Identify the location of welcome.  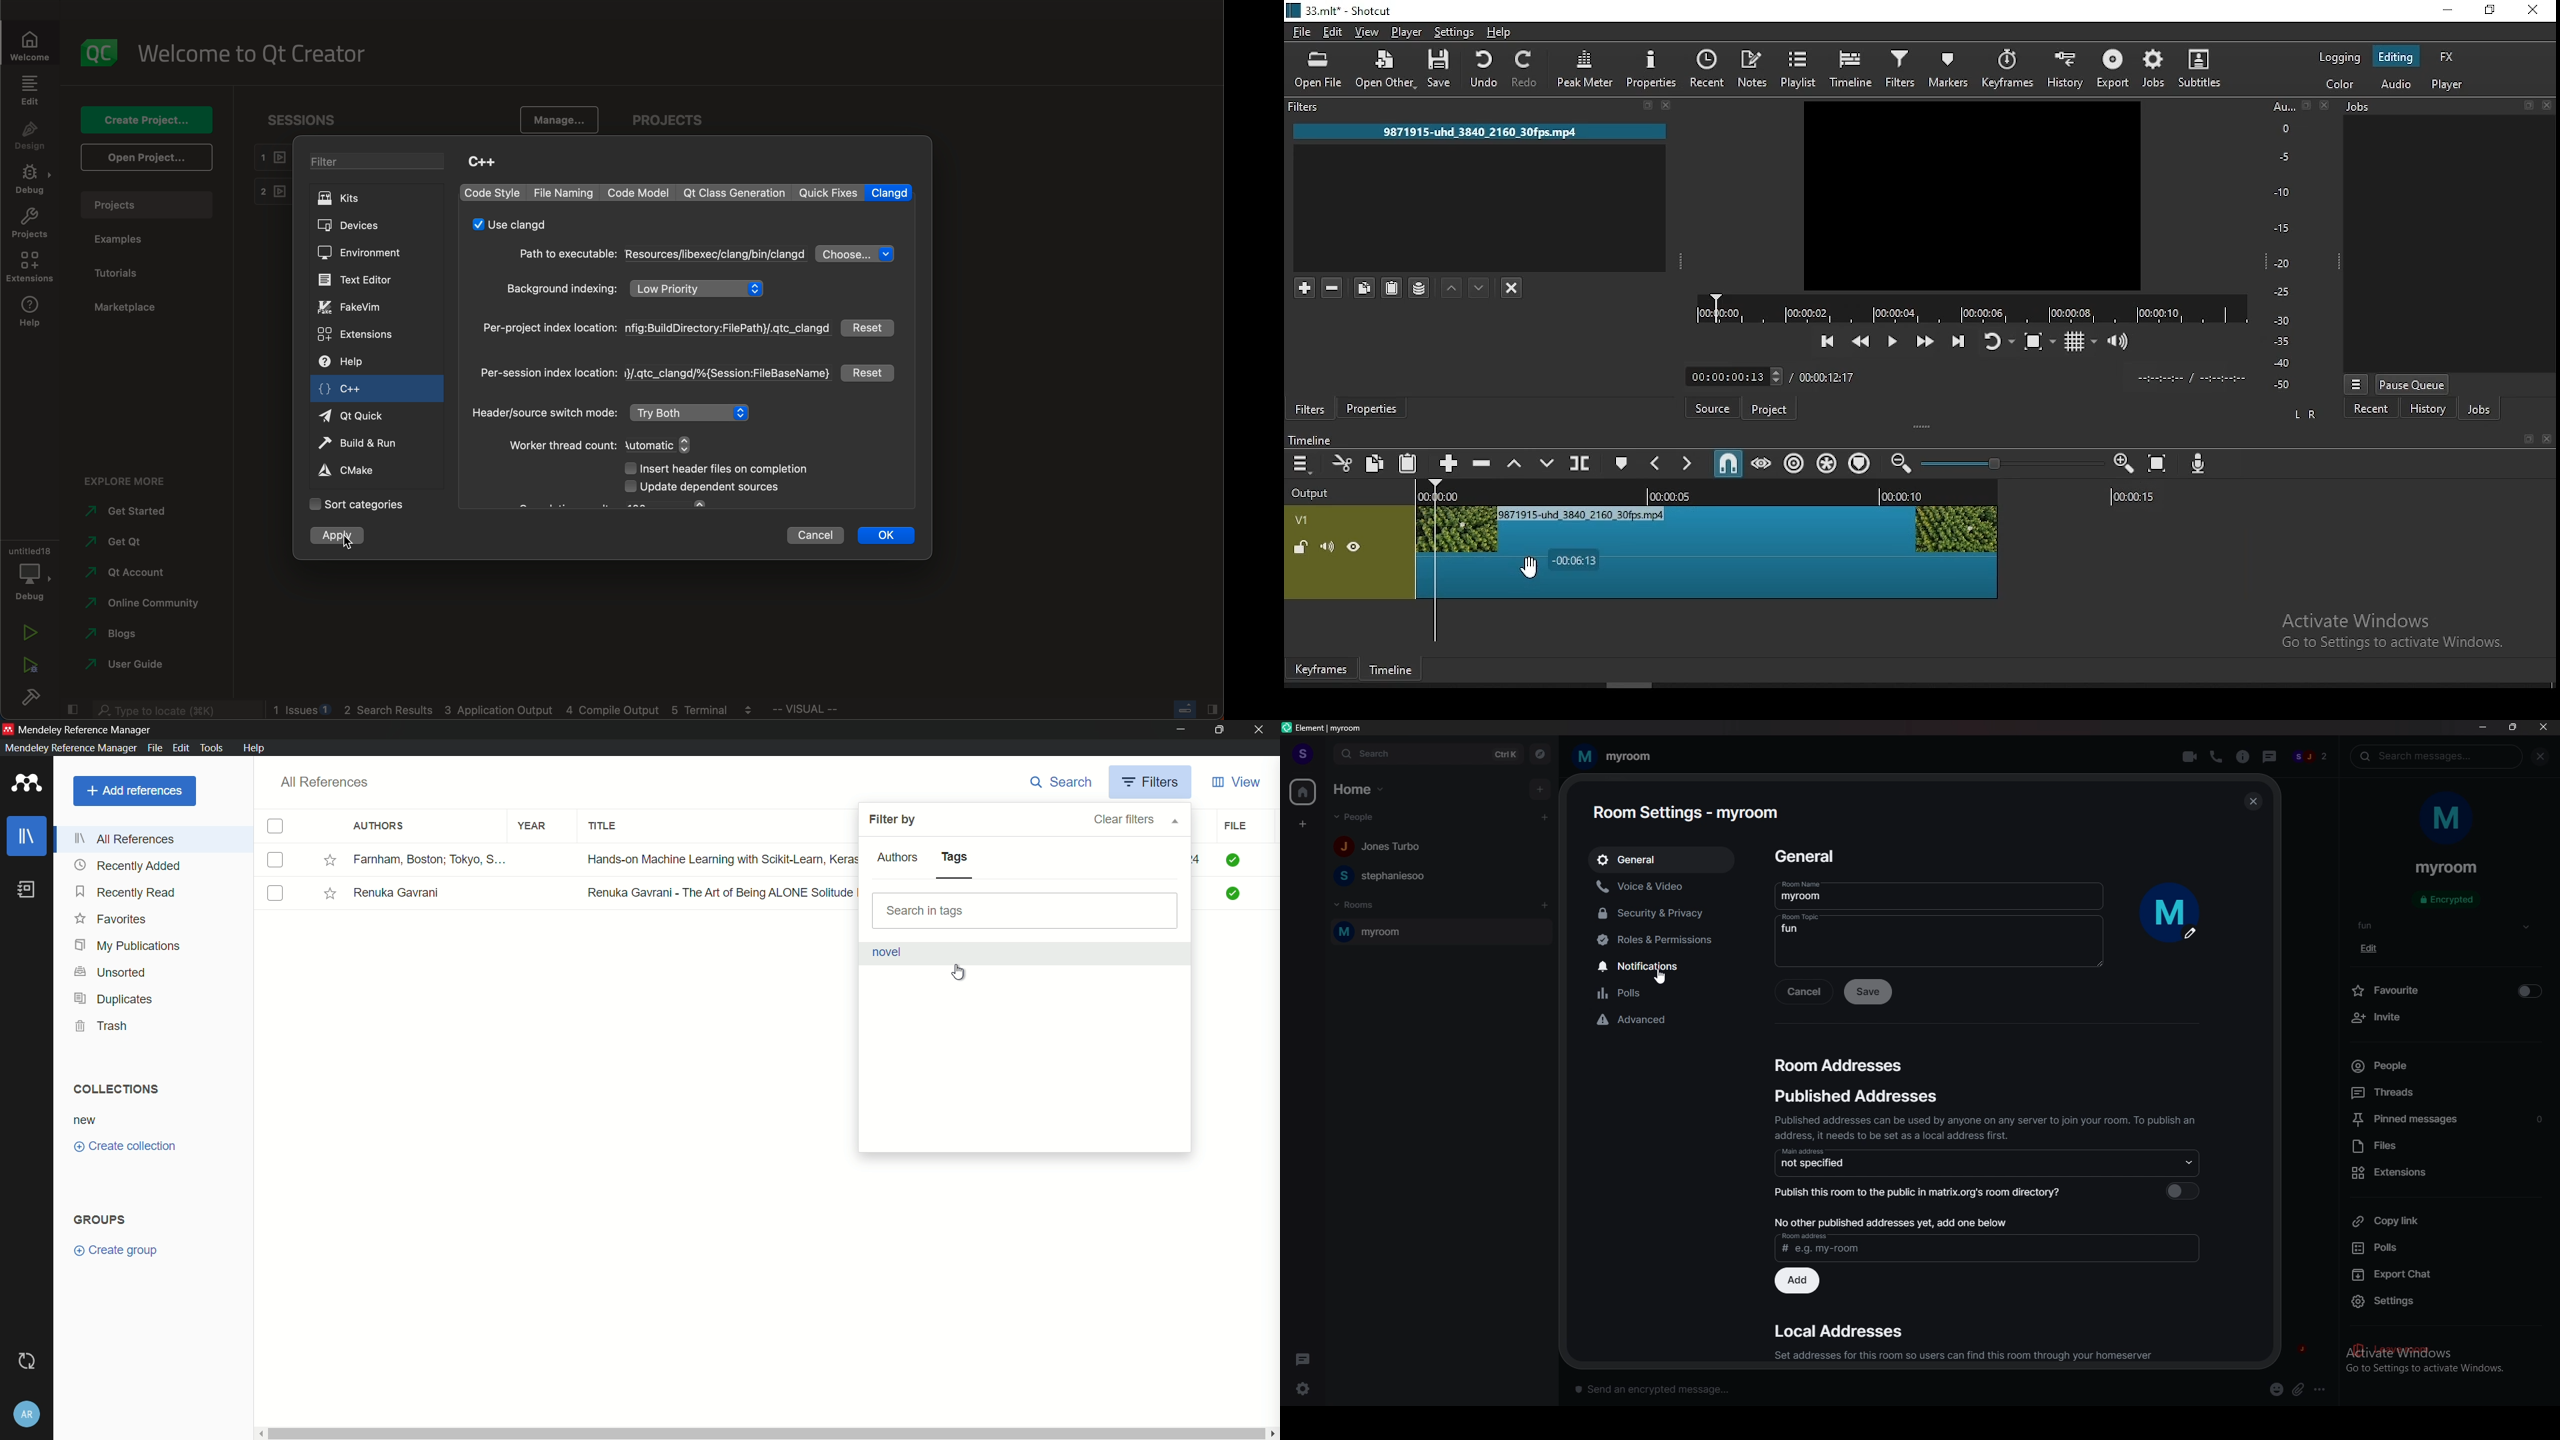
(264, 51).